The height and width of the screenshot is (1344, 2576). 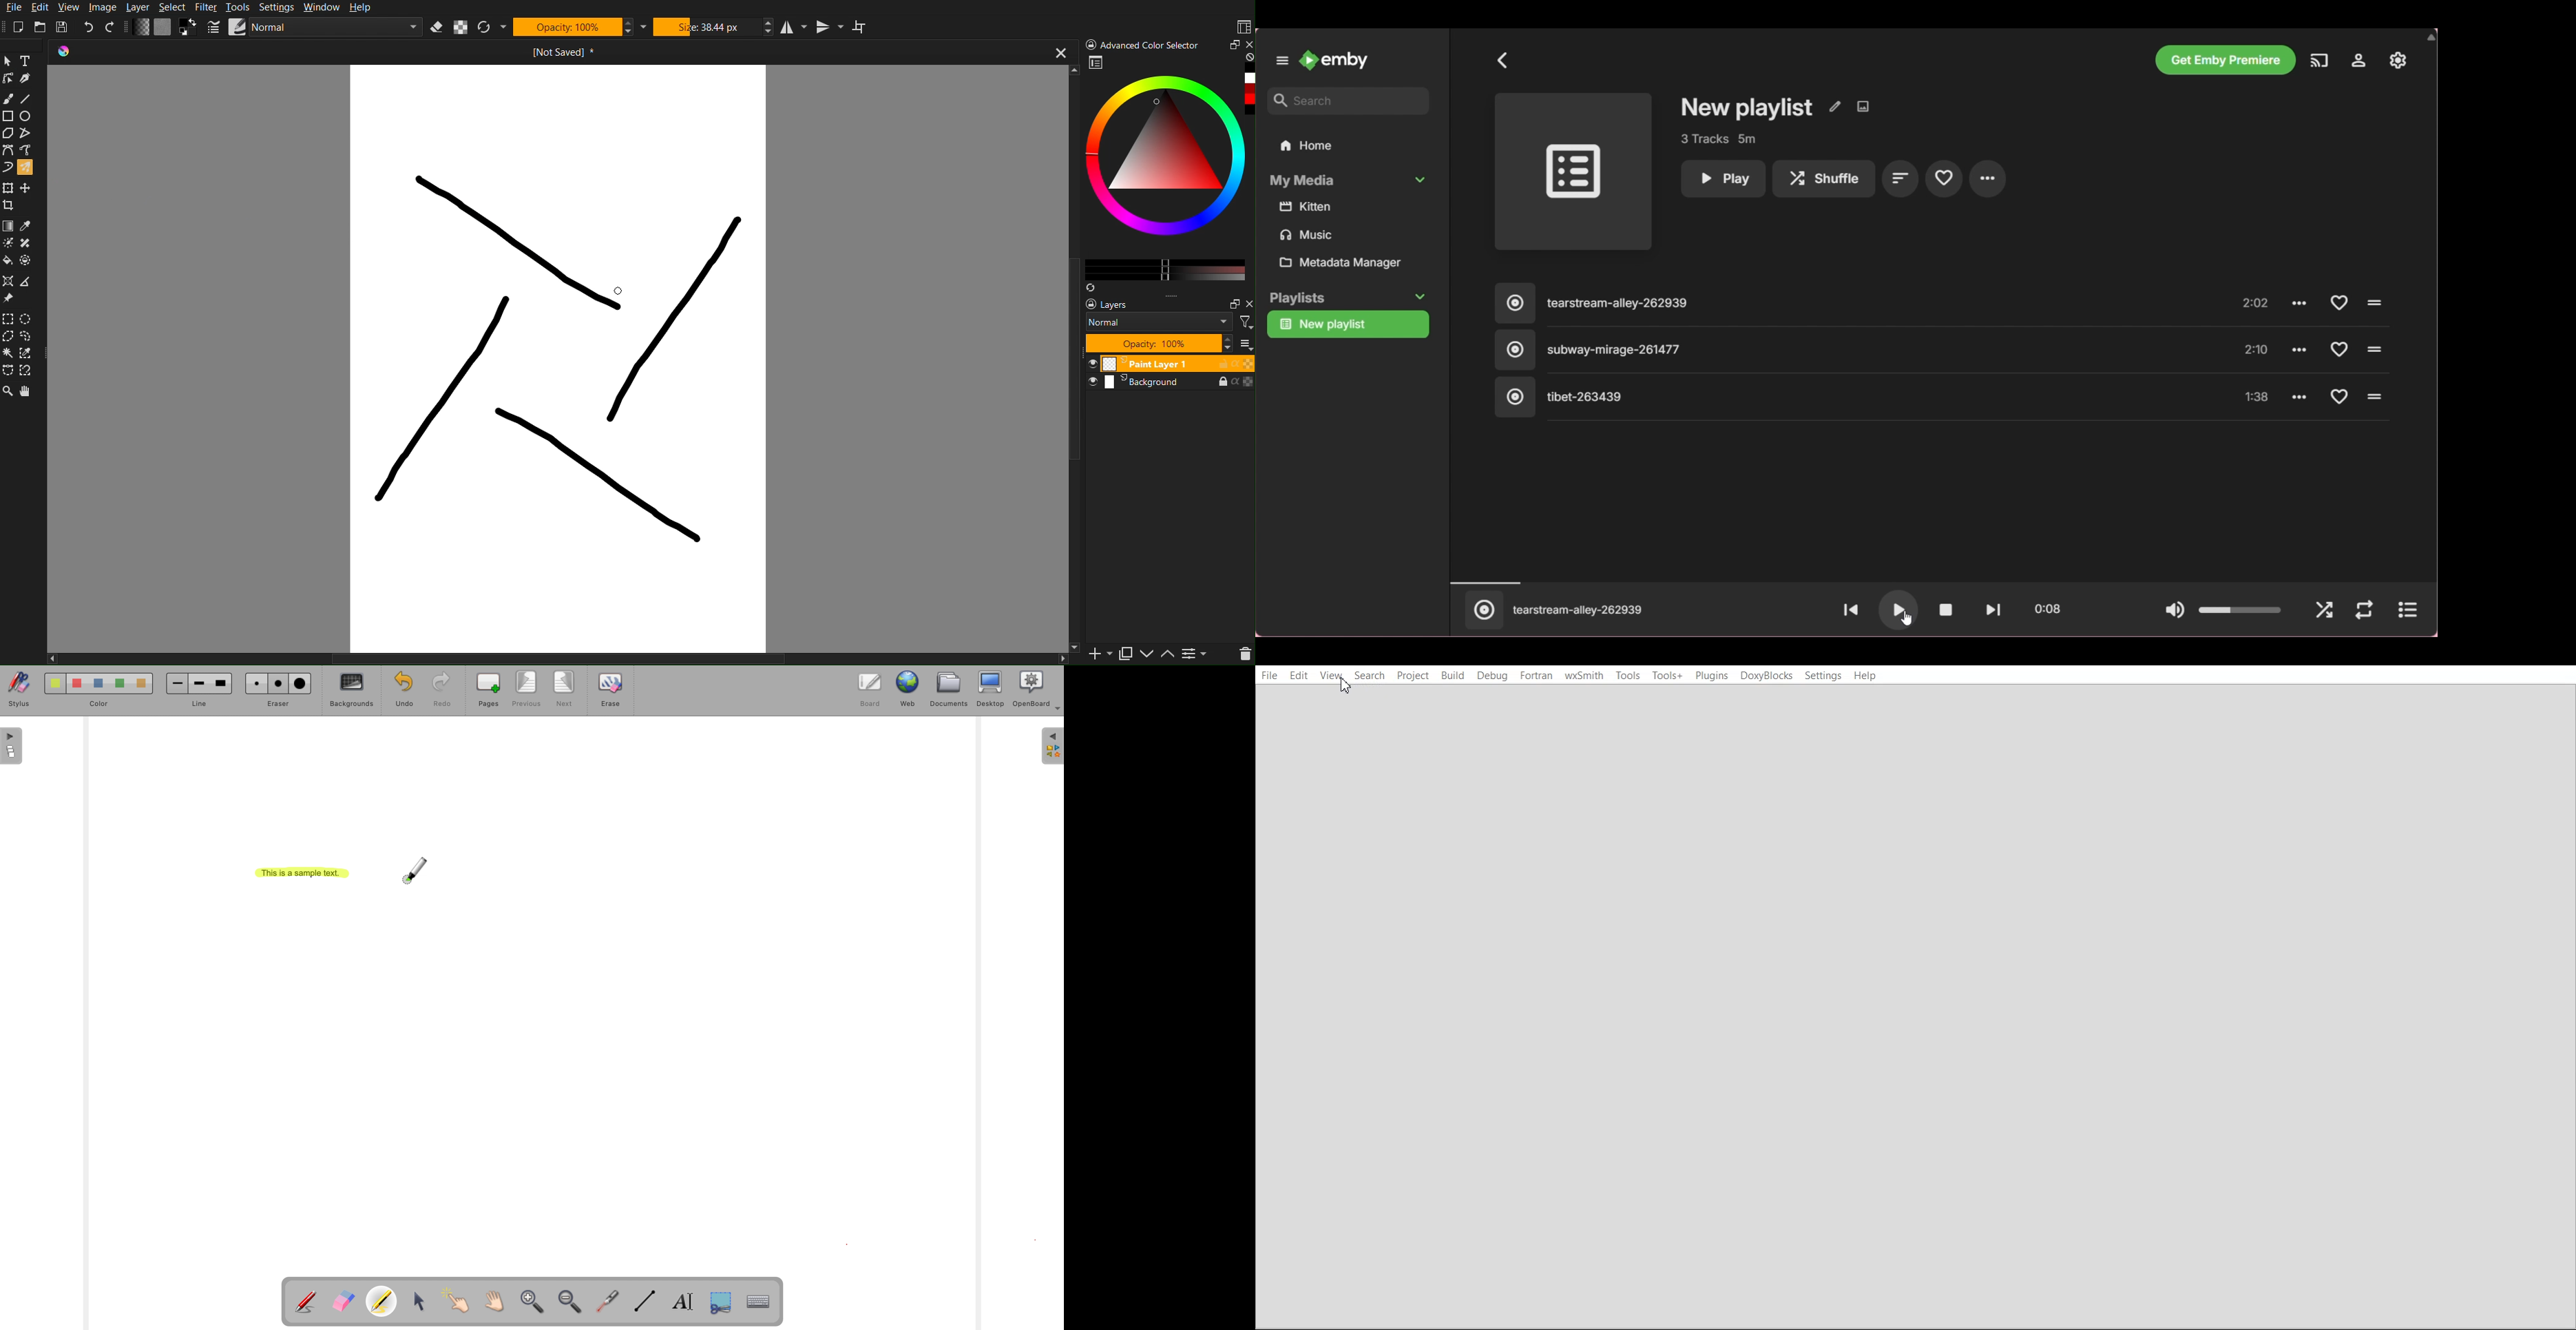 What do you see at coordinates (143, 8) in the screenshot?
I see `Layer` at bounding box center [143, 8].